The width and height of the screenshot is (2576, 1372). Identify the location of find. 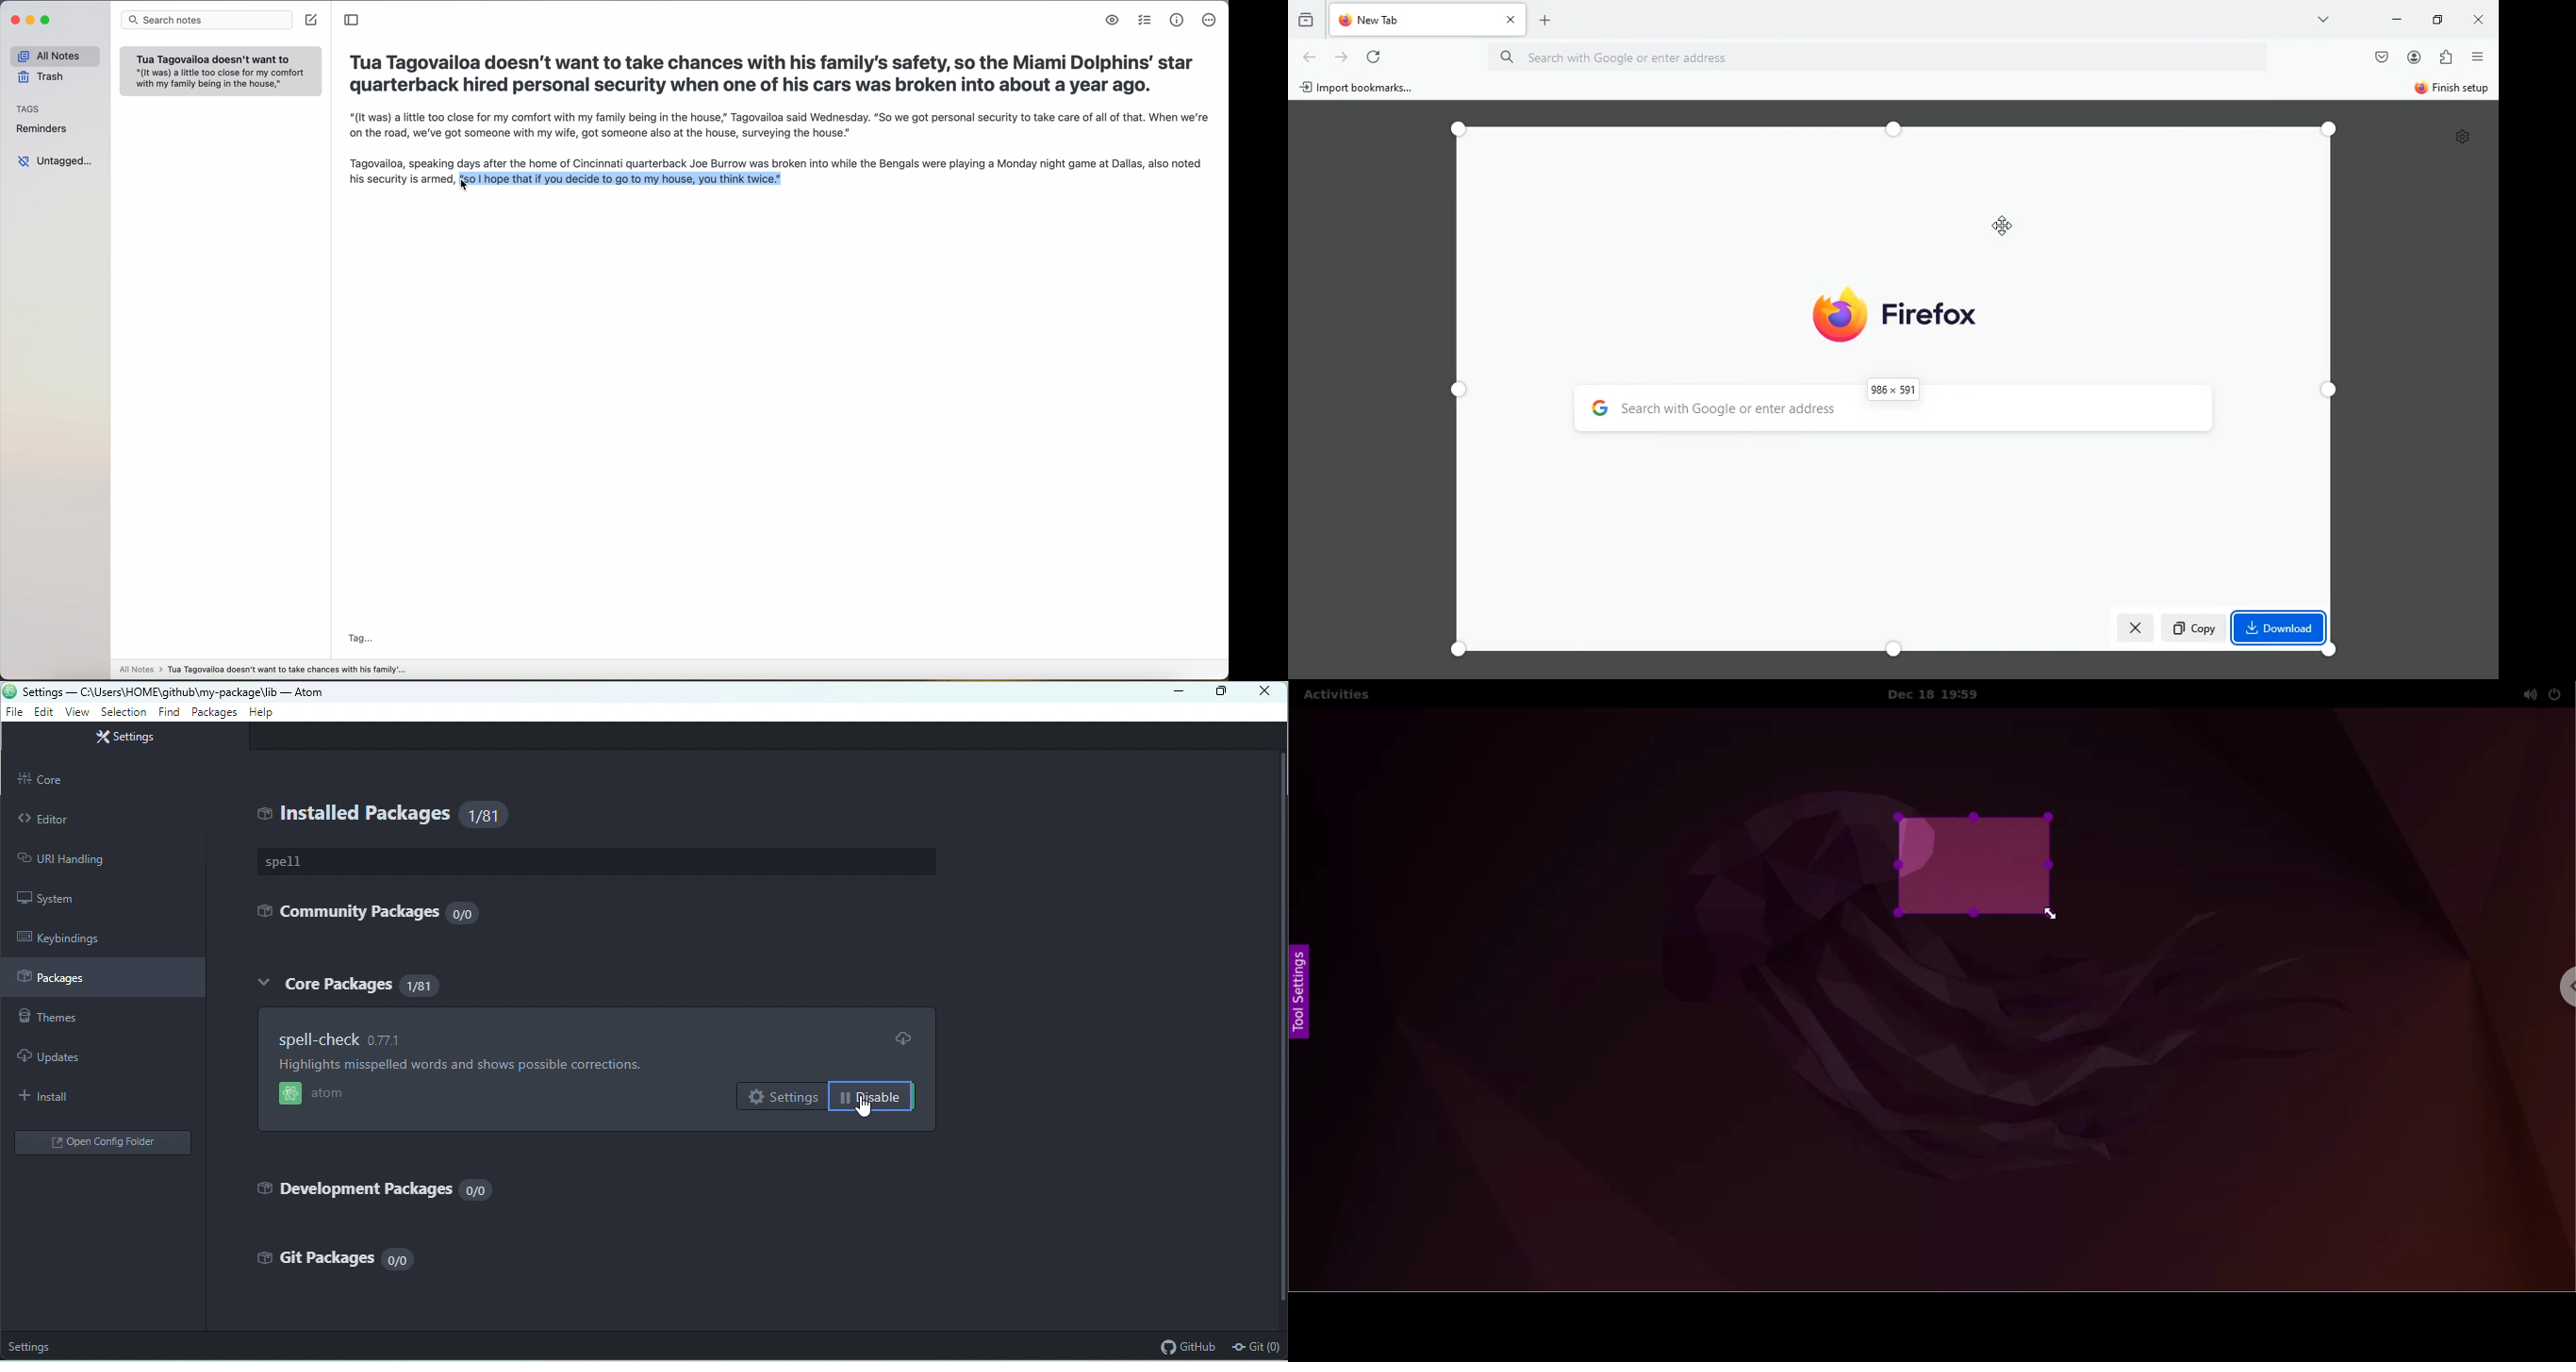
(169, 712).